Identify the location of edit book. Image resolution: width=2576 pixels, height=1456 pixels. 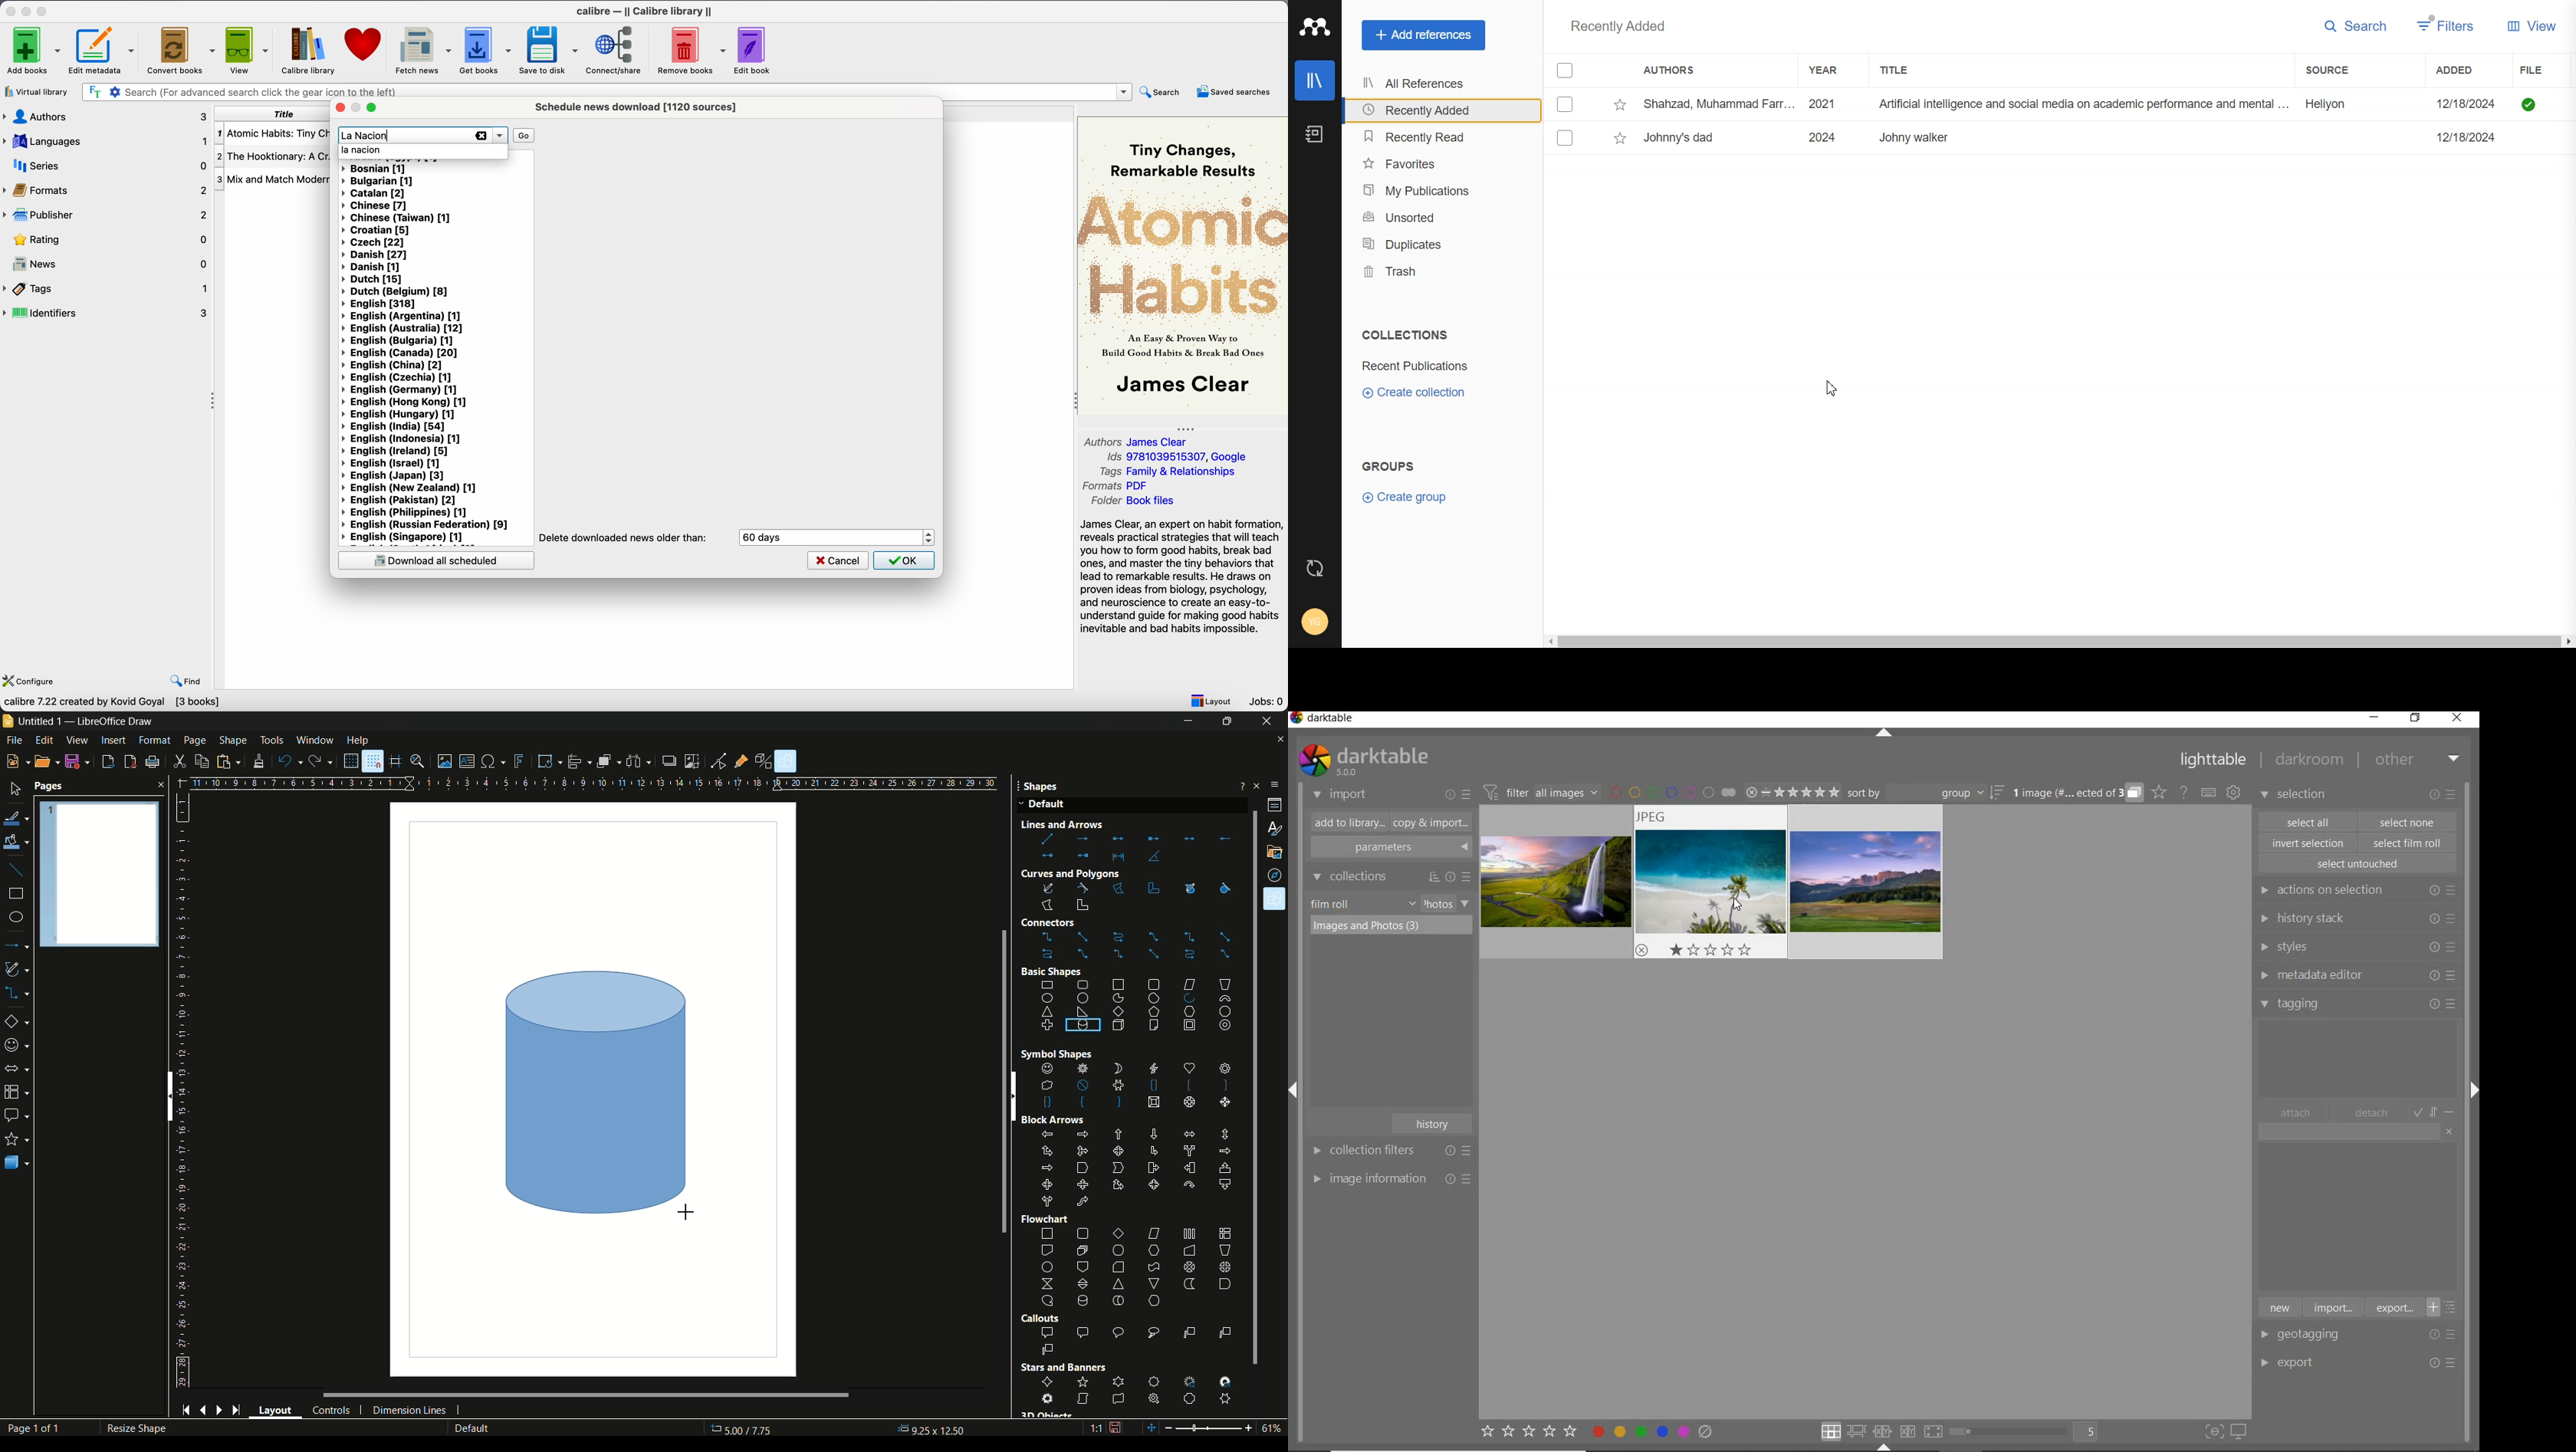
(753, 49).